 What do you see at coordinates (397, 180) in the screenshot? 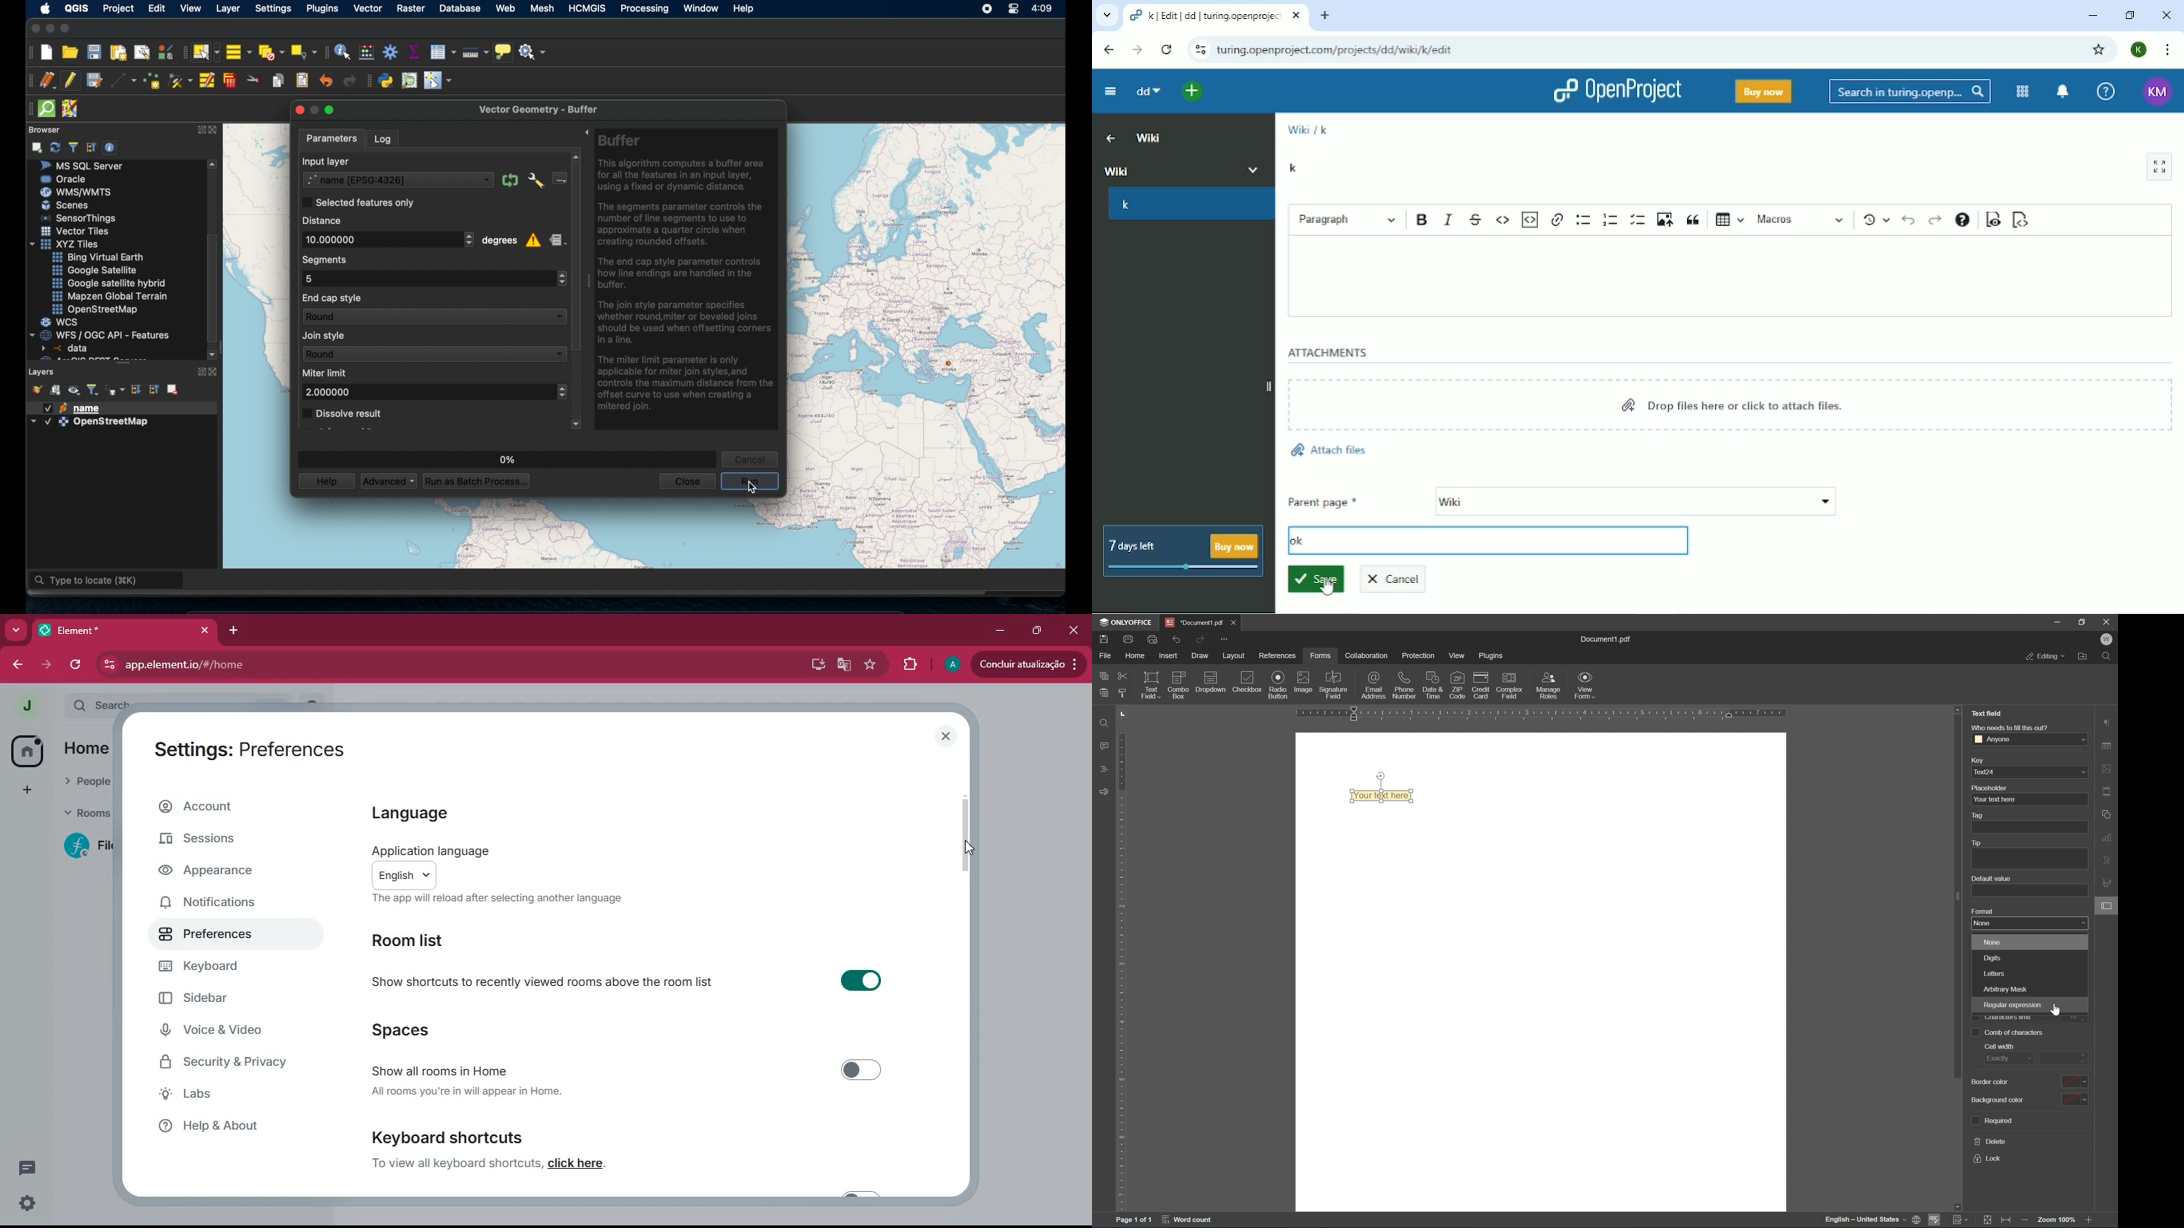
I see `input layer dropdown` at bounding box center [397, 180].